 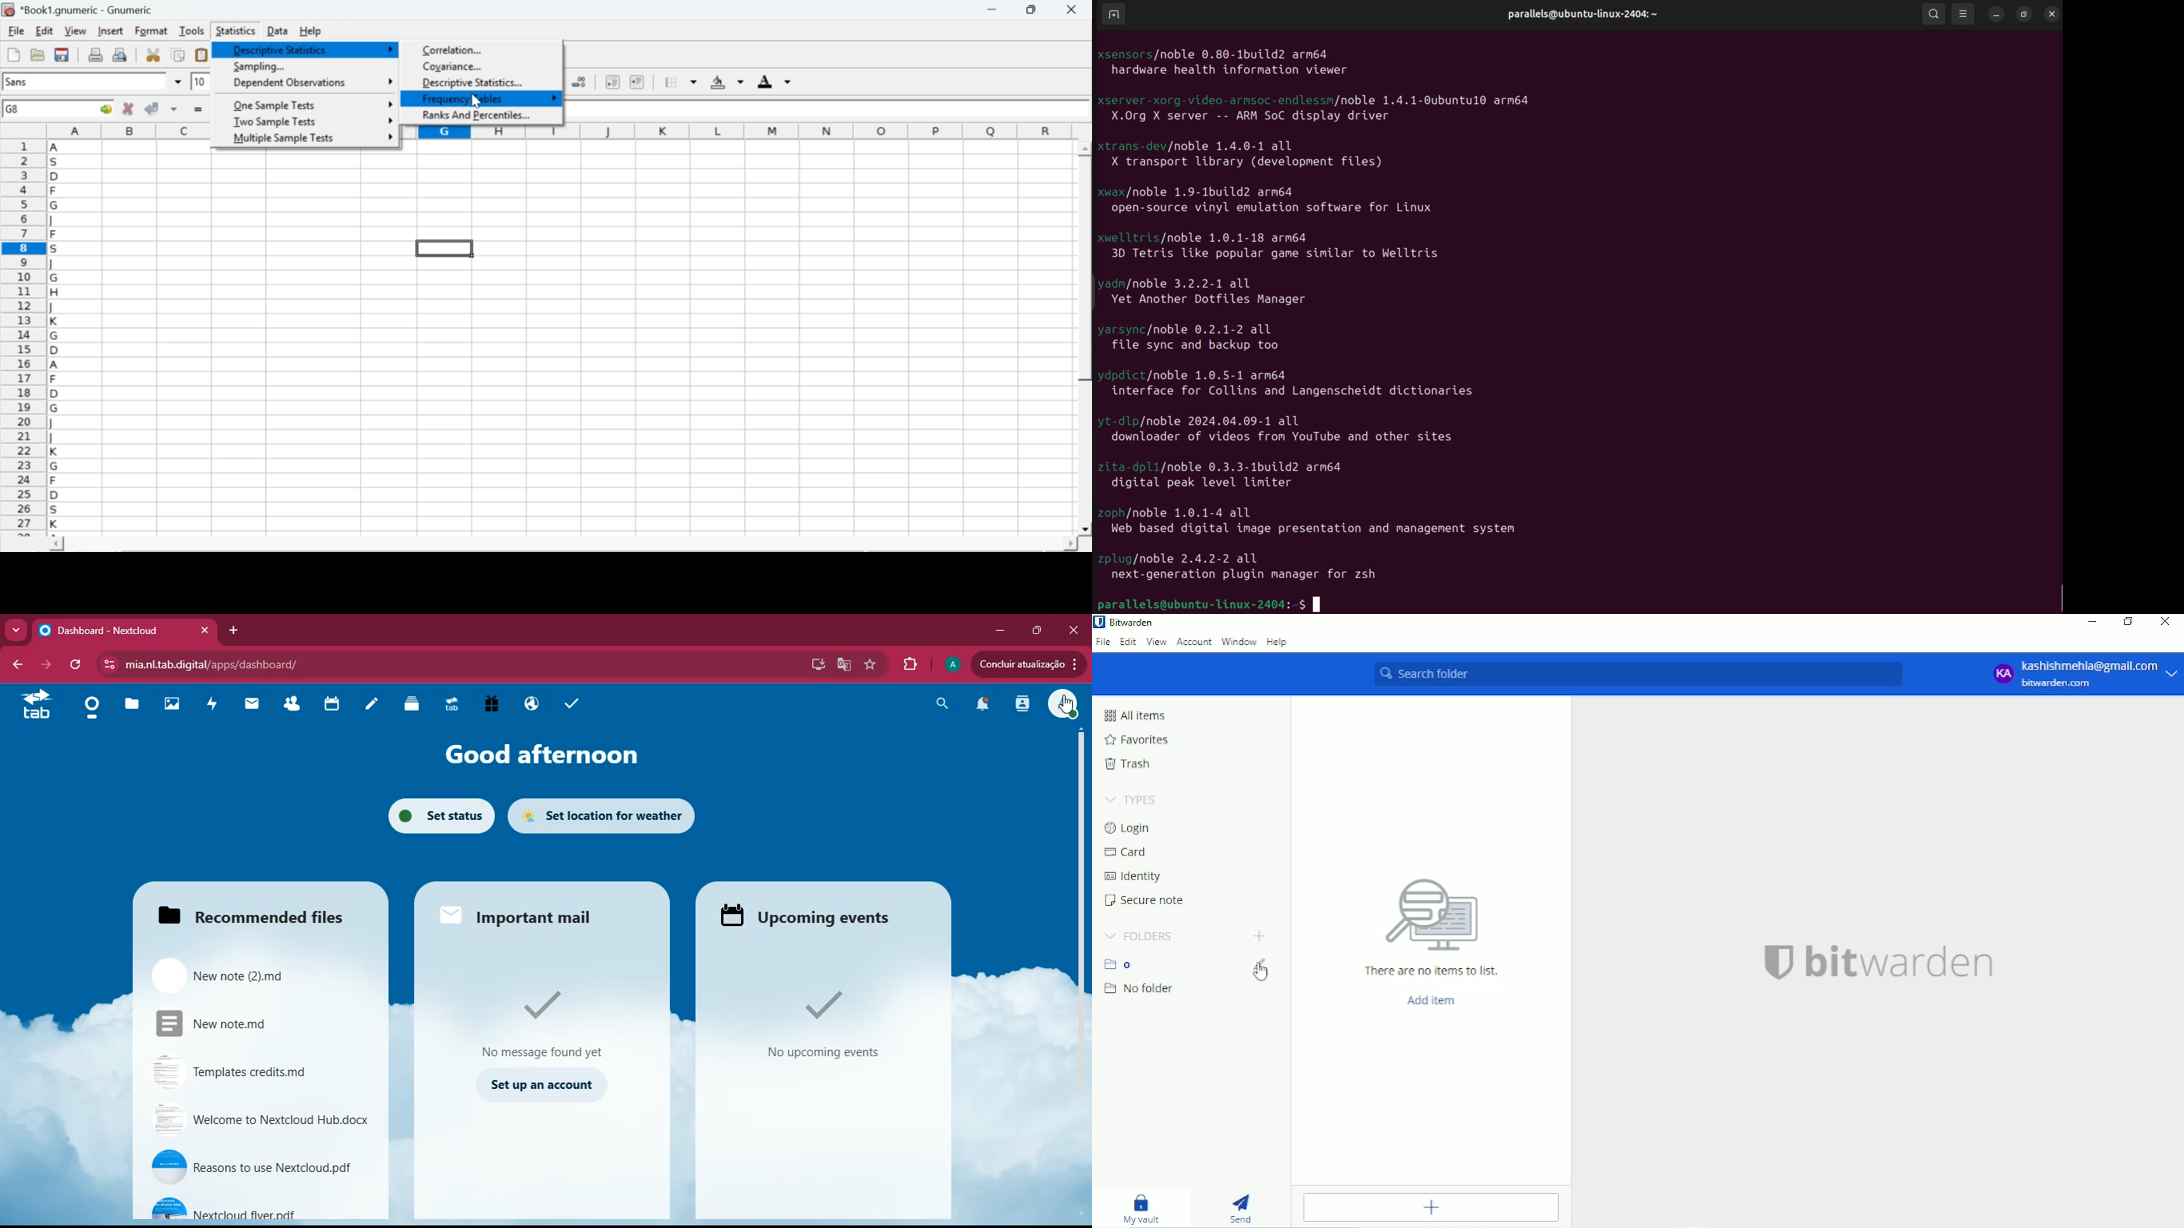 I want to click on No folder, so click(x=1141, y=989).